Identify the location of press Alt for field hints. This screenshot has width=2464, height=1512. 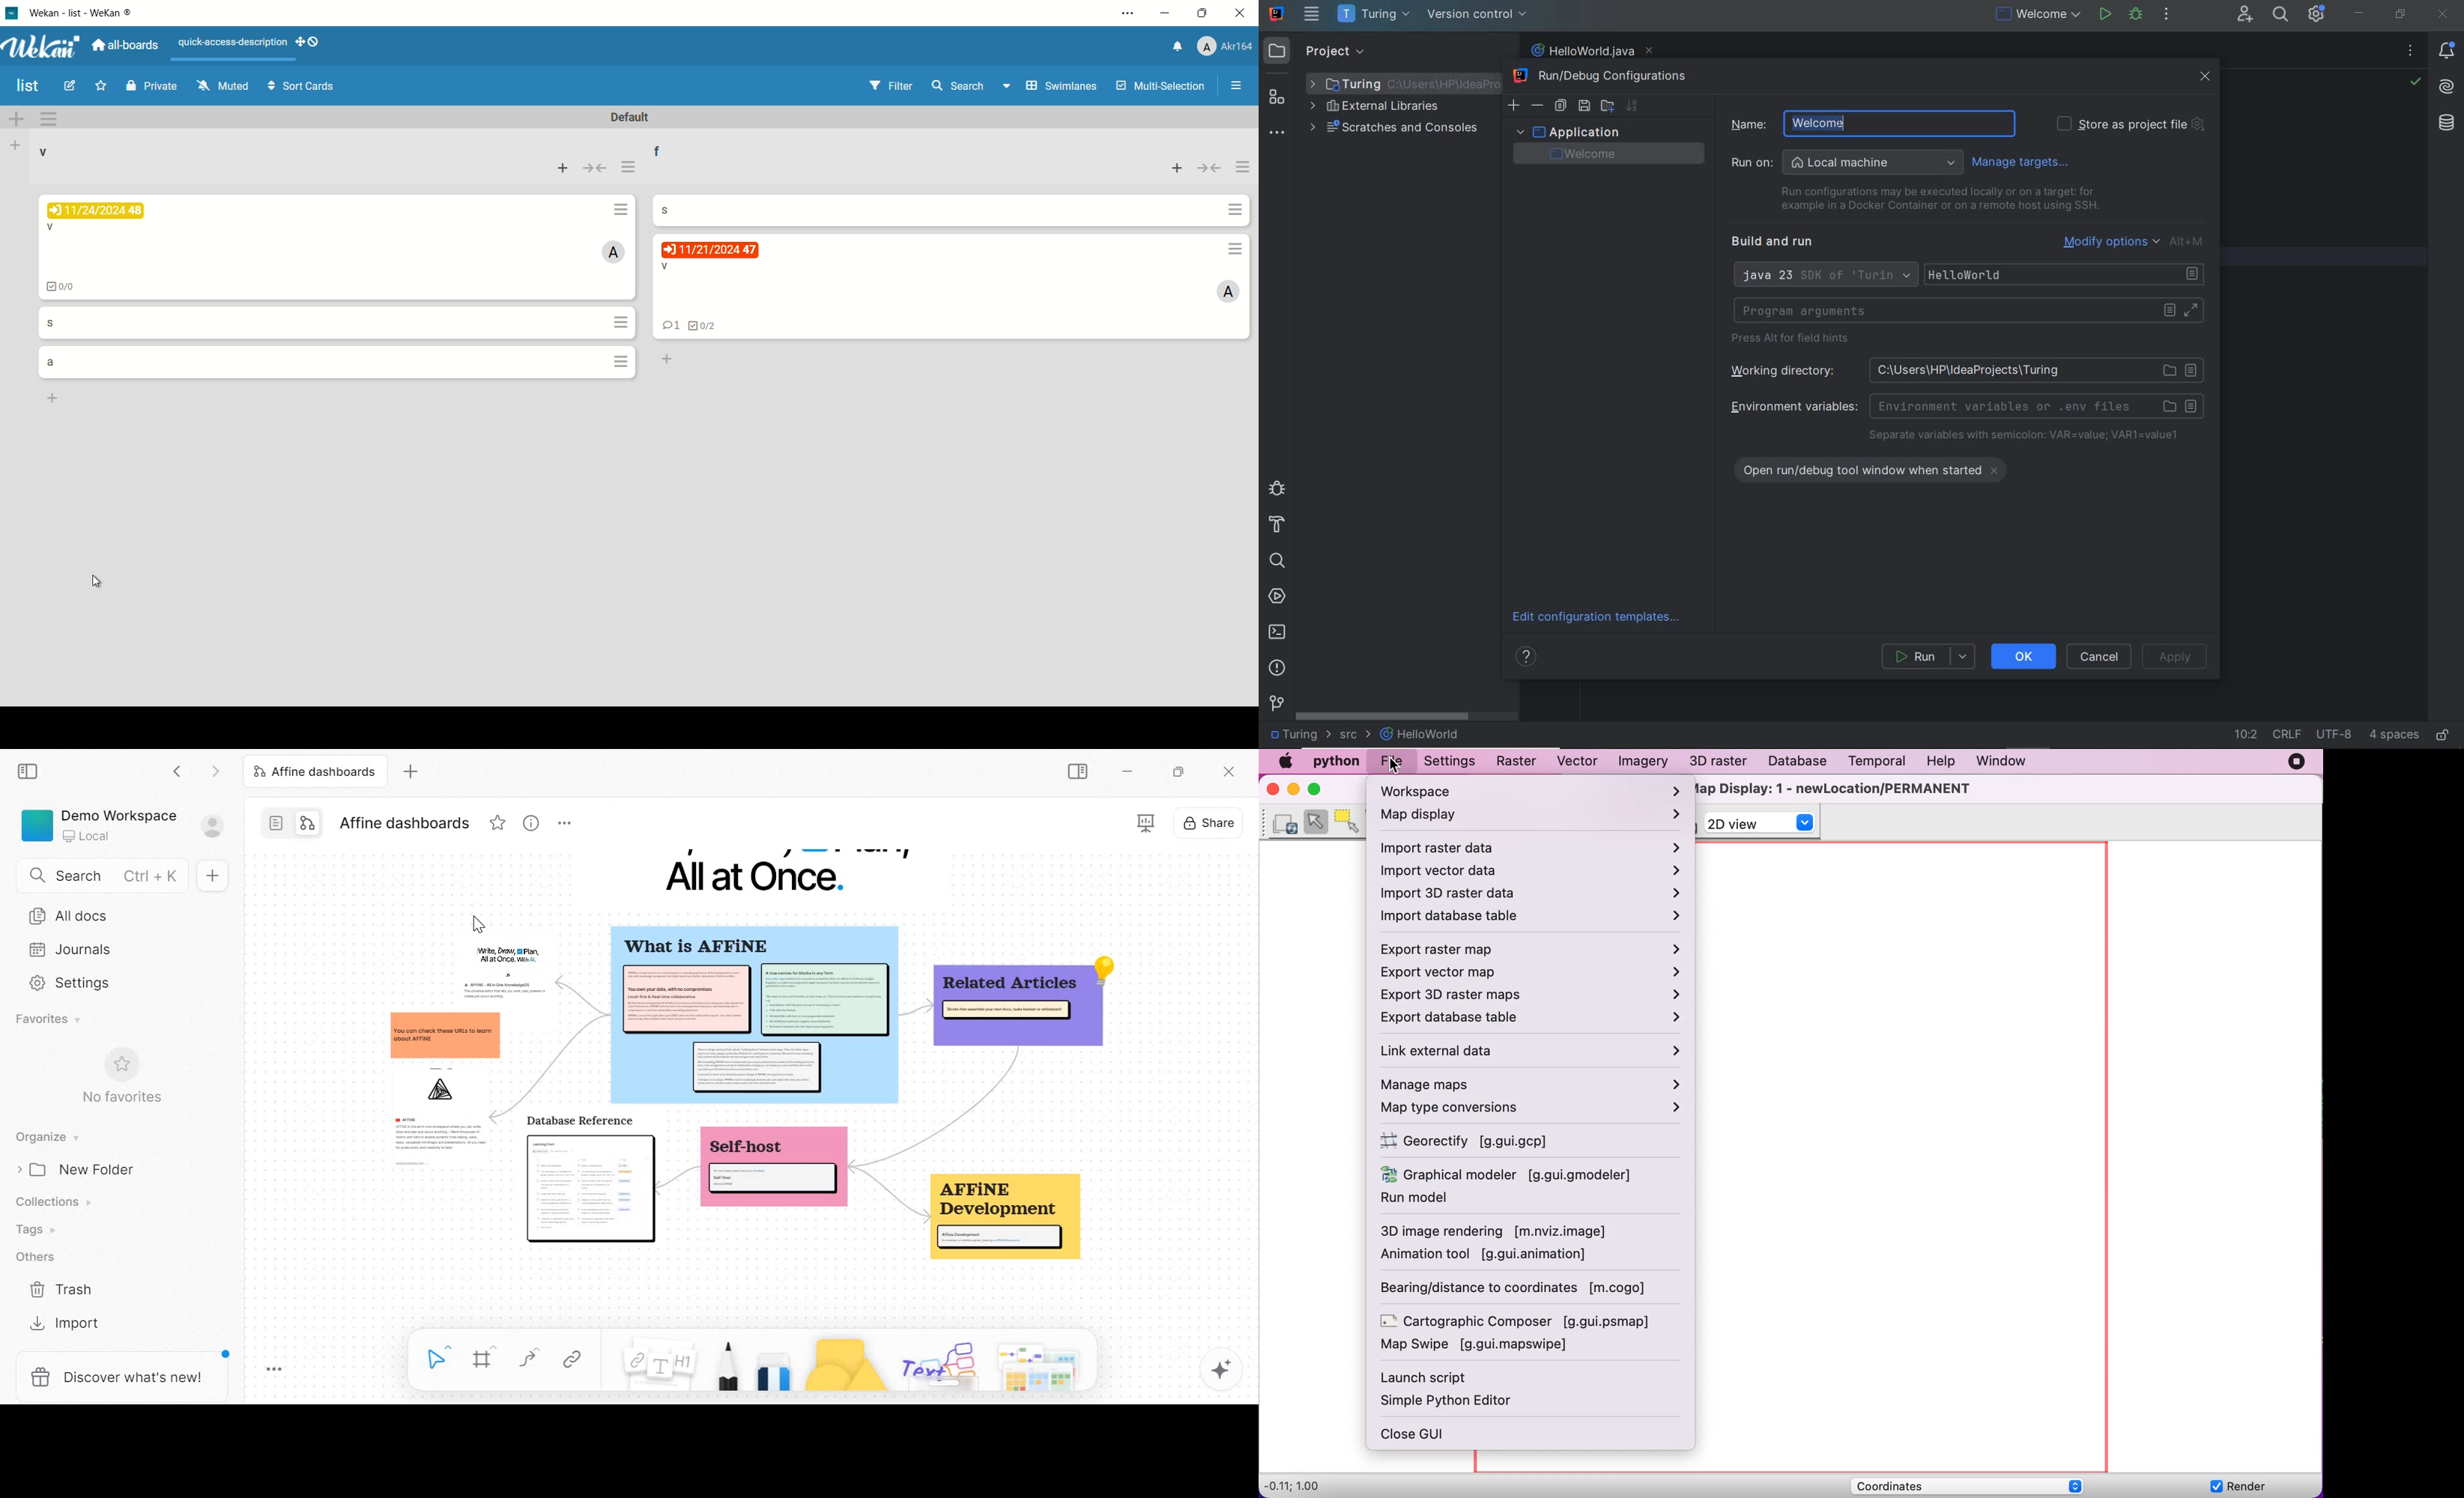
(1795, 340).